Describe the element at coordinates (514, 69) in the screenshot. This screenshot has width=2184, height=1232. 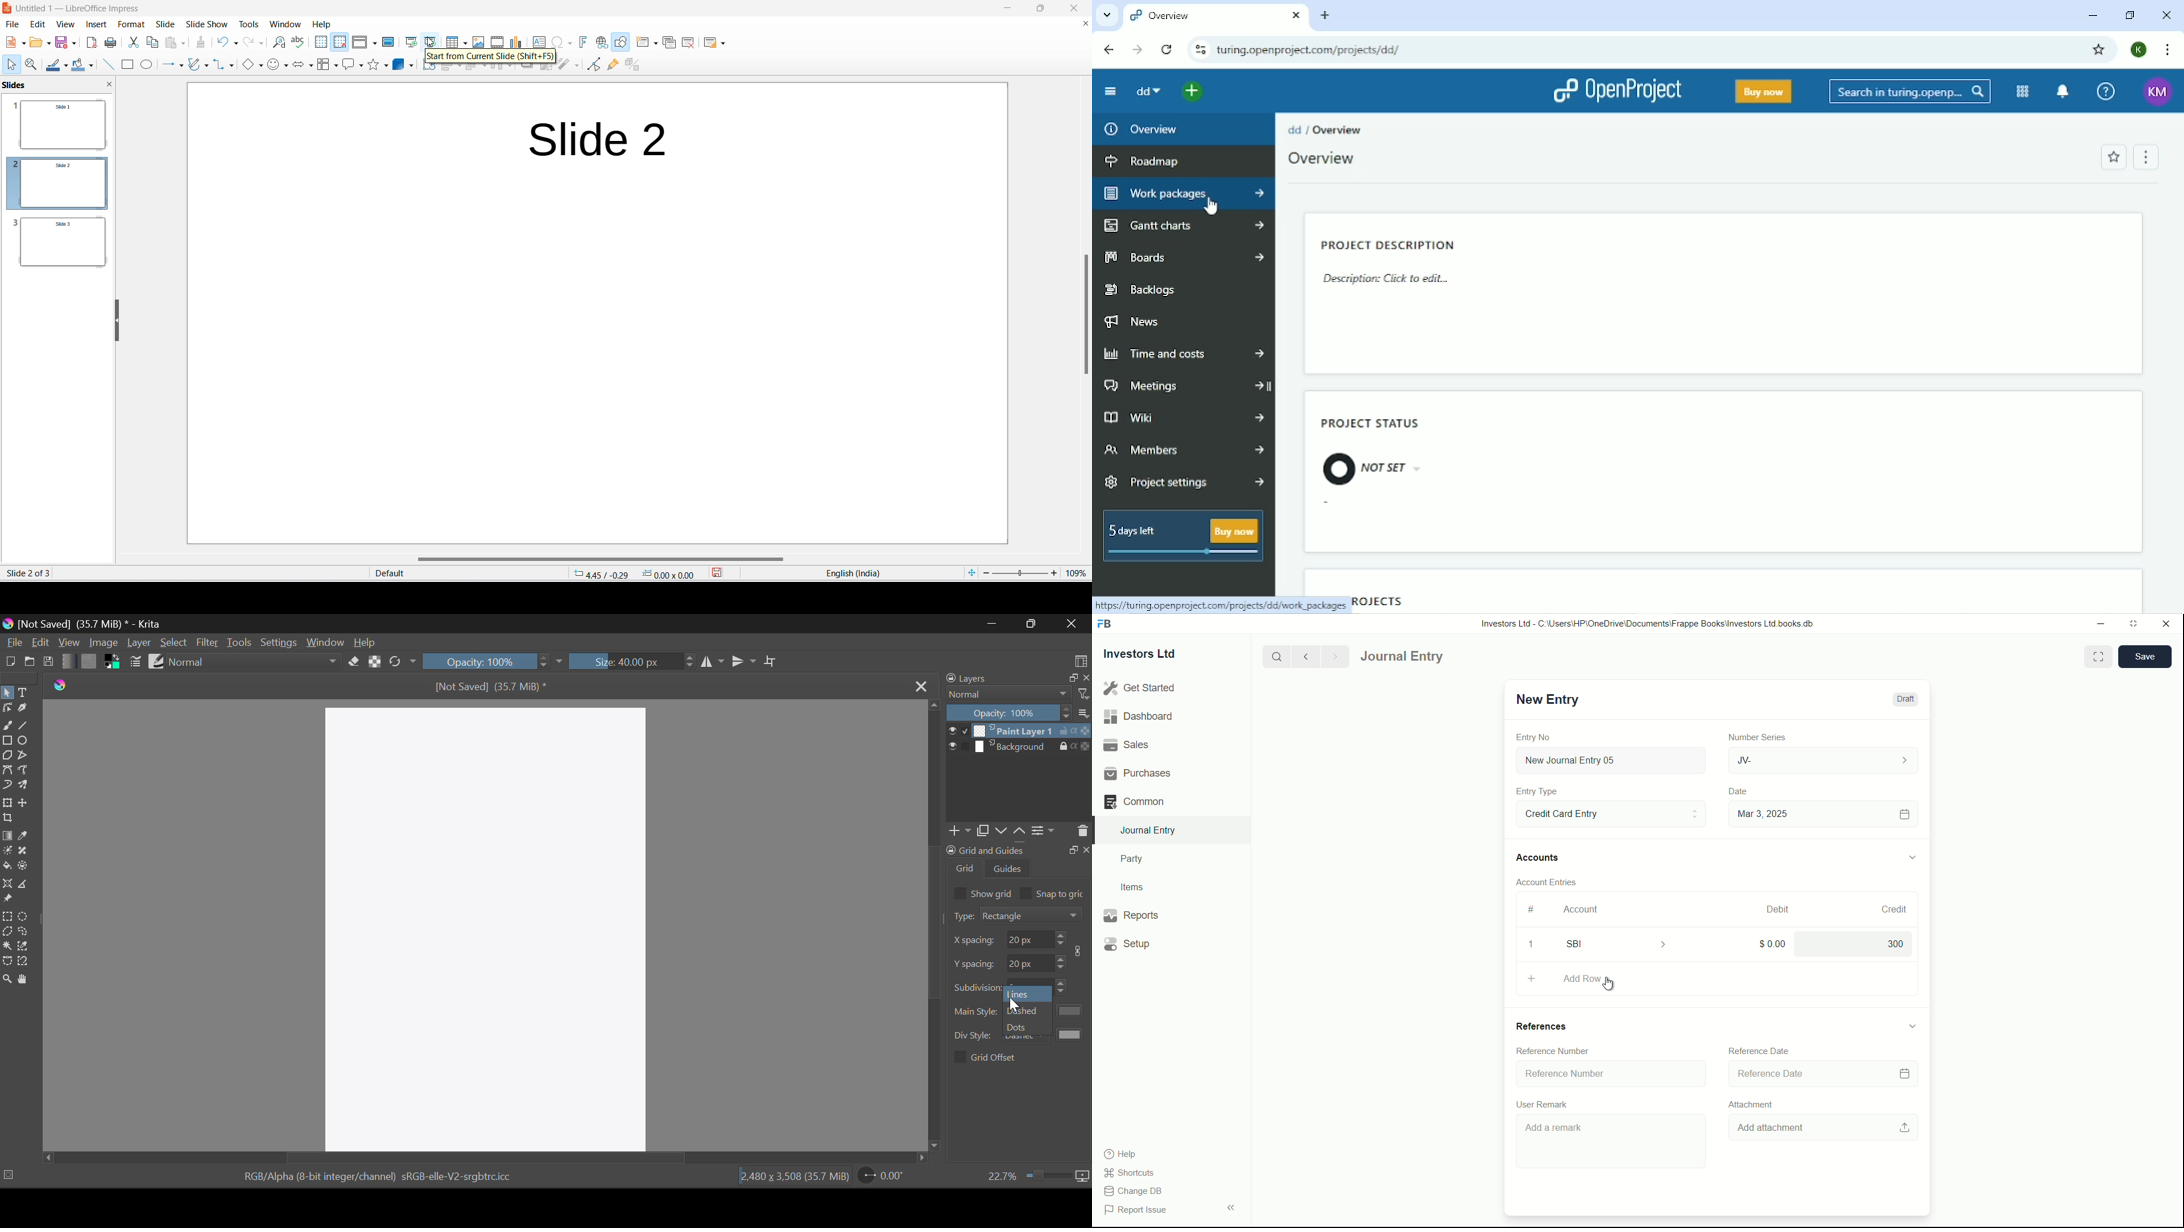
I see `object distribute` at that location.